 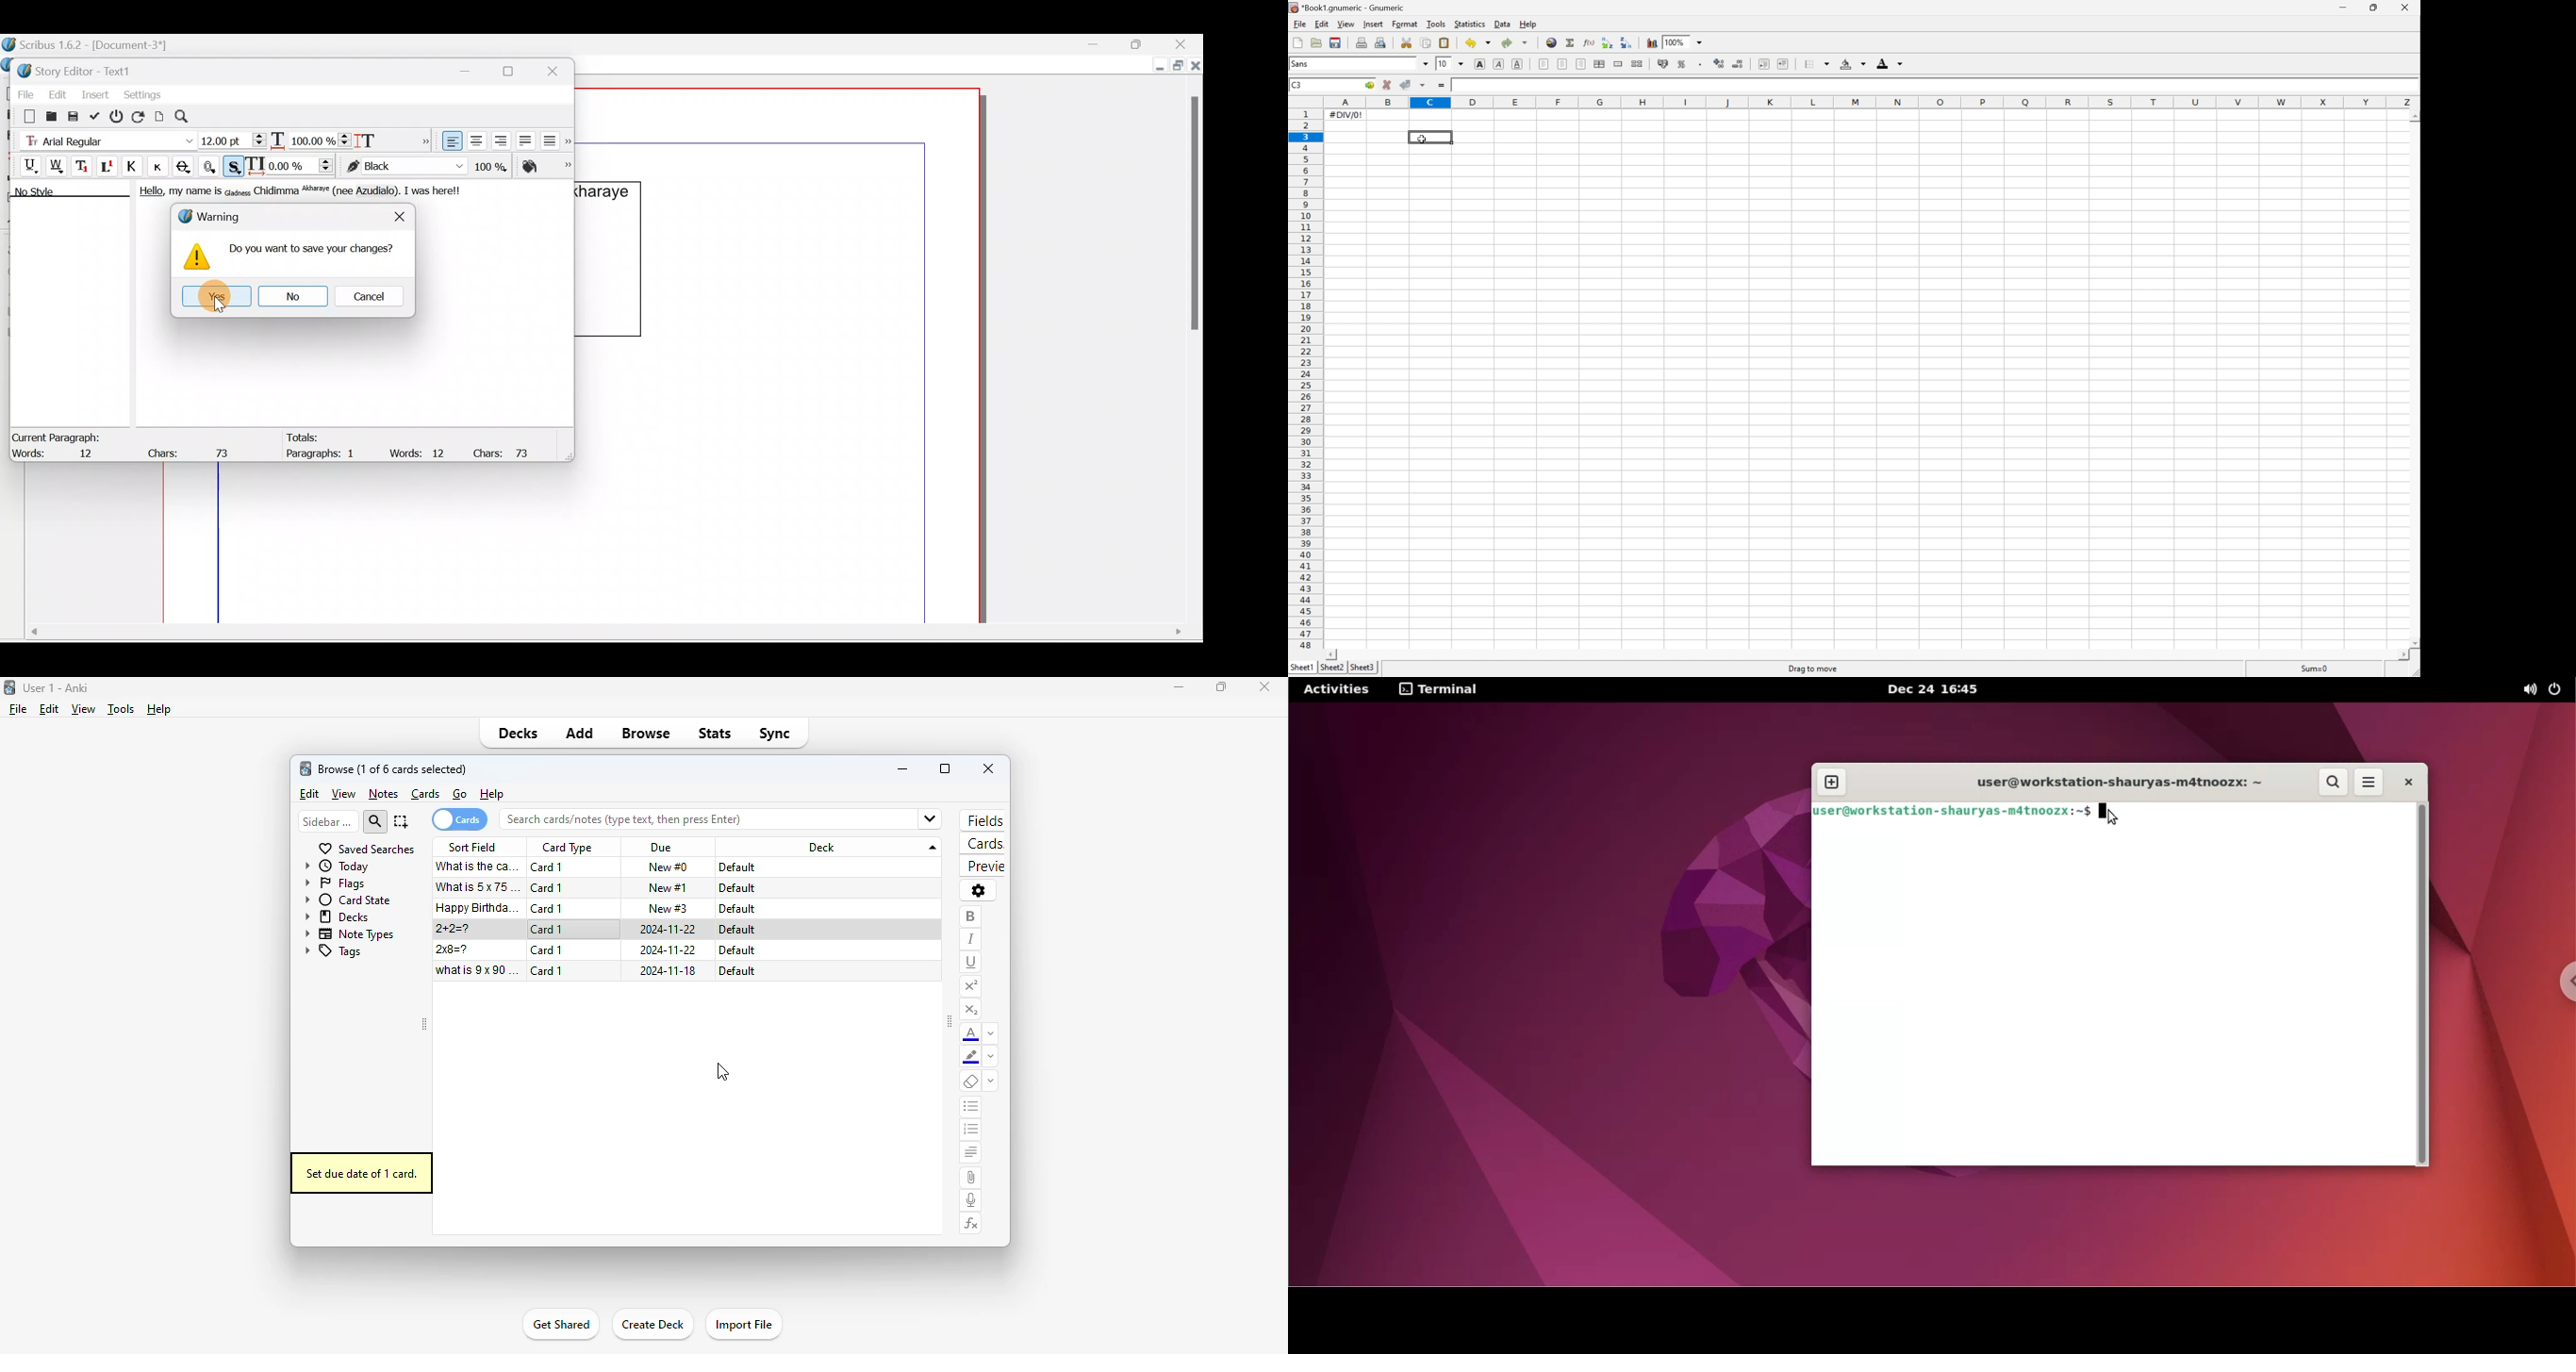 I want to click on deck, so click(x=832, y=847).